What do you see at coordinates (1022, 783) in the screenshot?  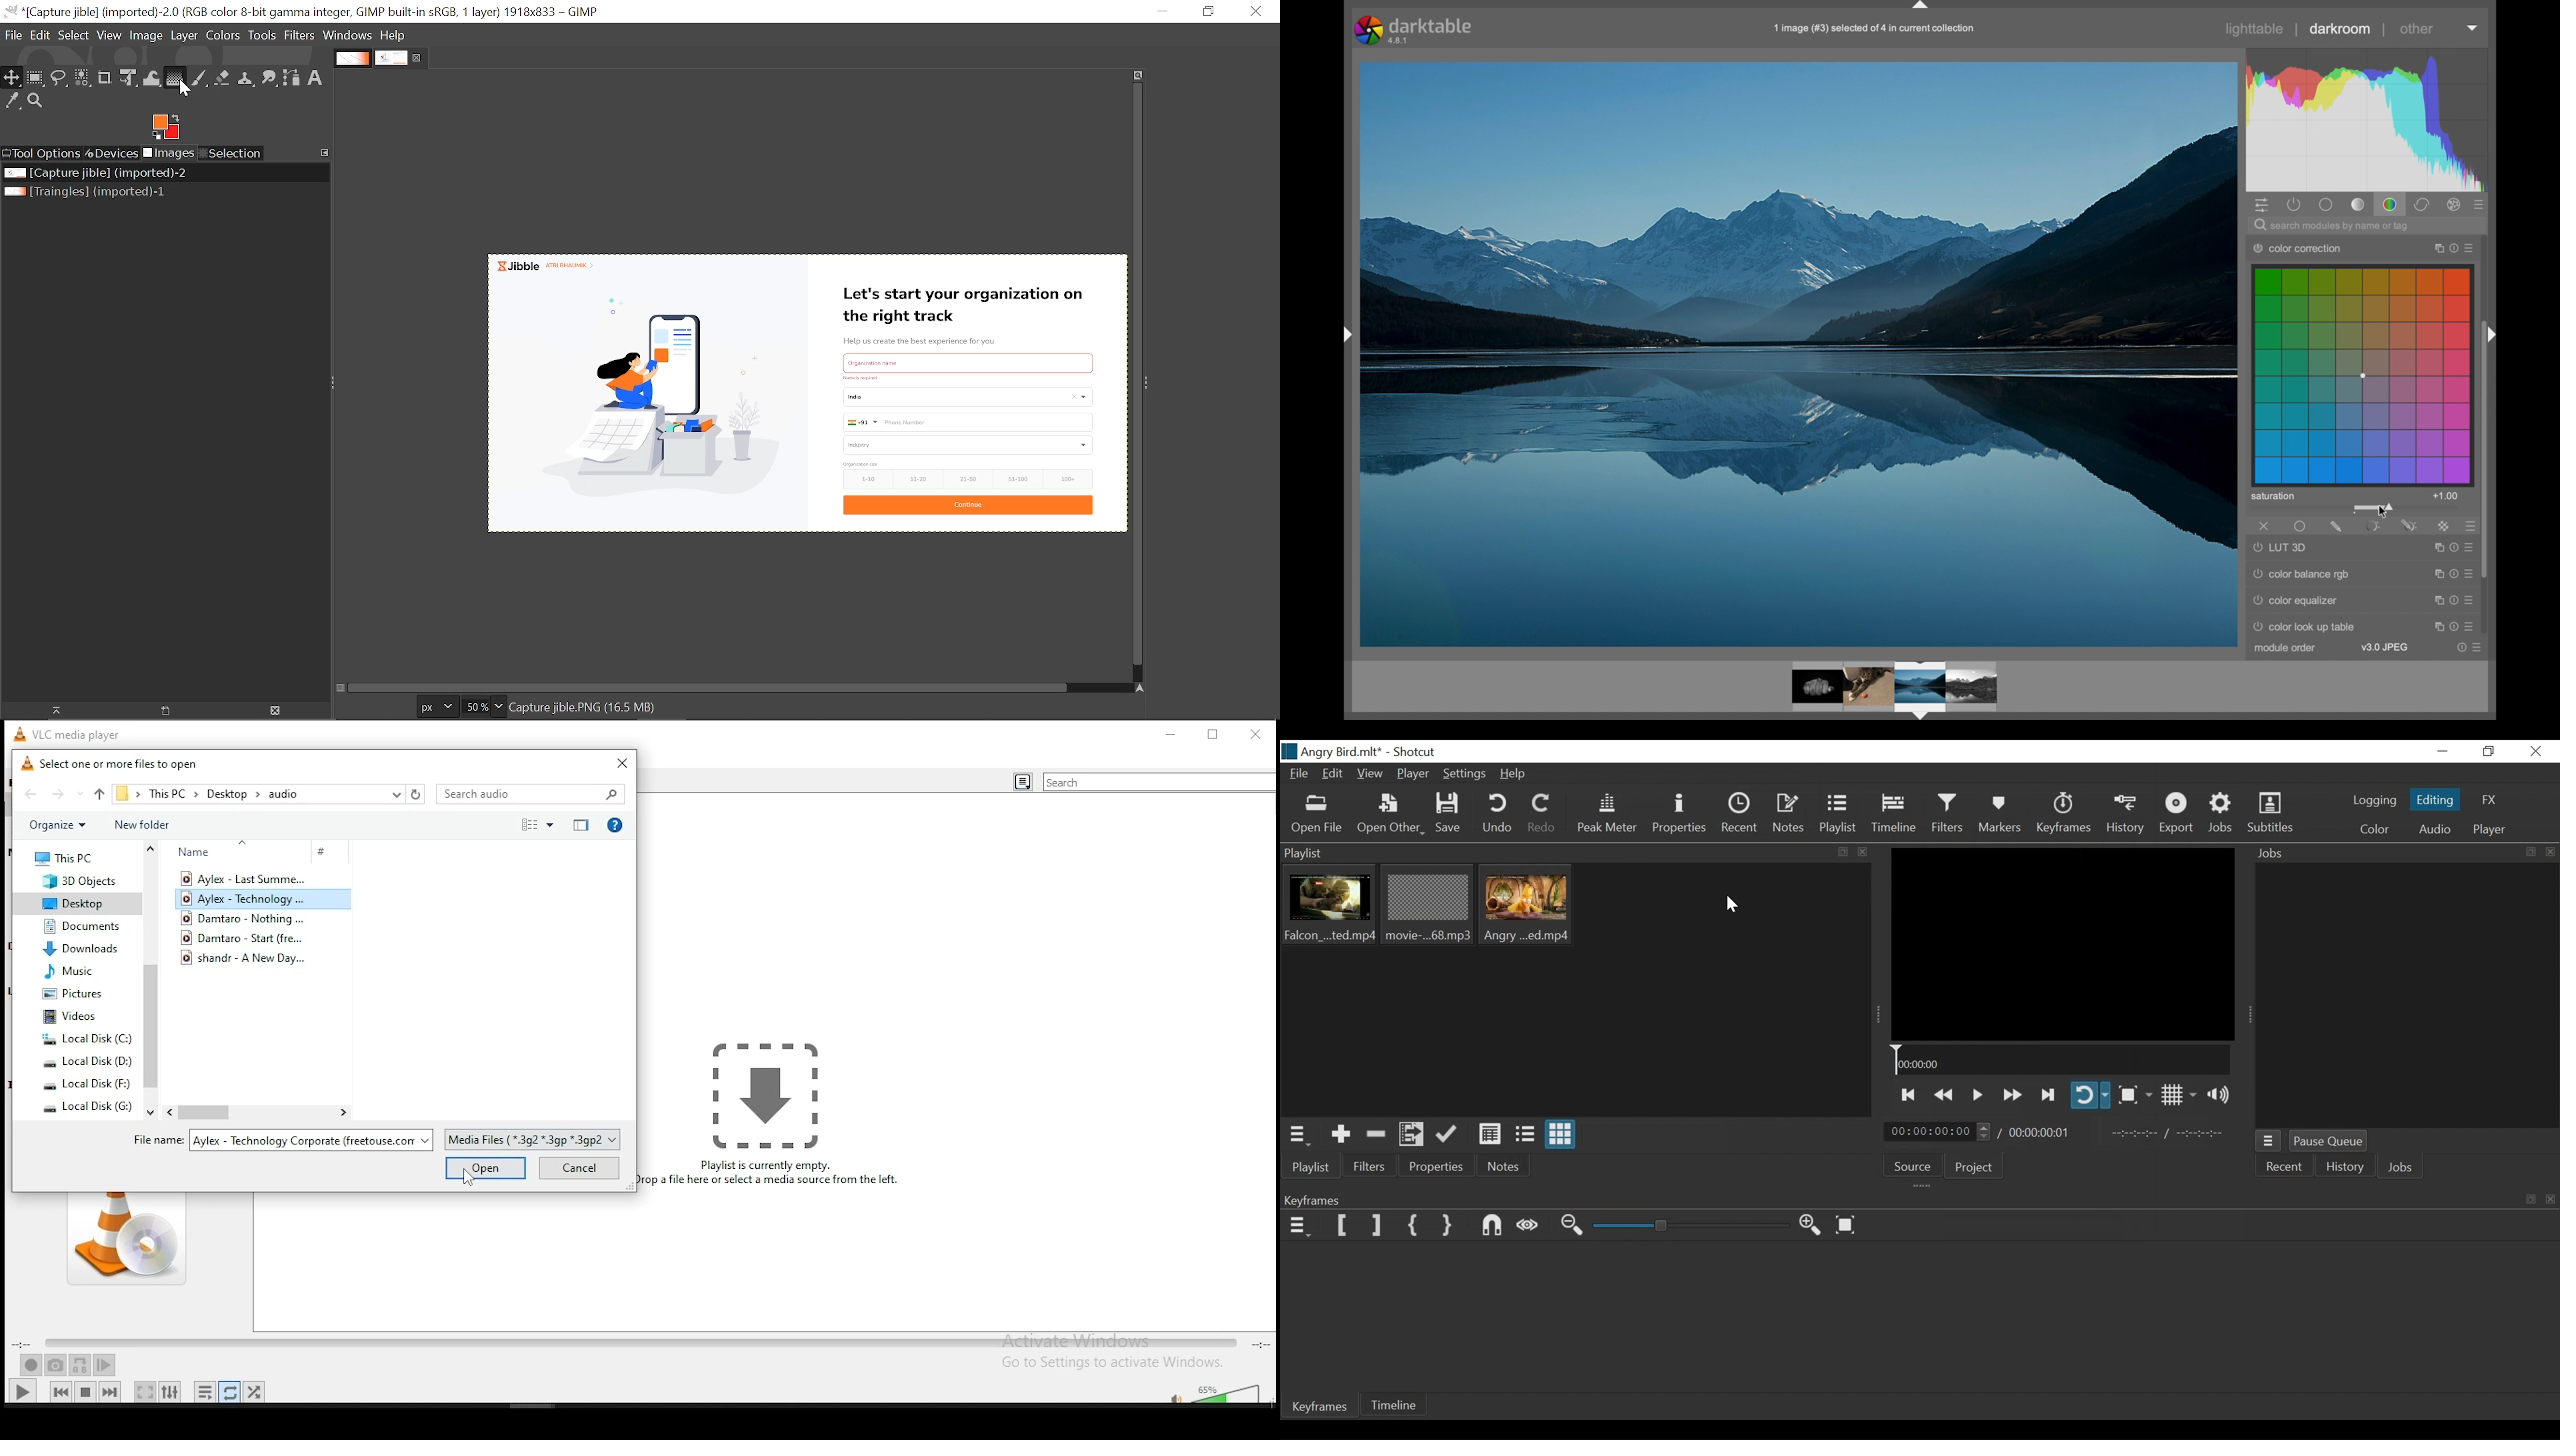 I see `toggle playlist view` at bounding box center [1022, 783].